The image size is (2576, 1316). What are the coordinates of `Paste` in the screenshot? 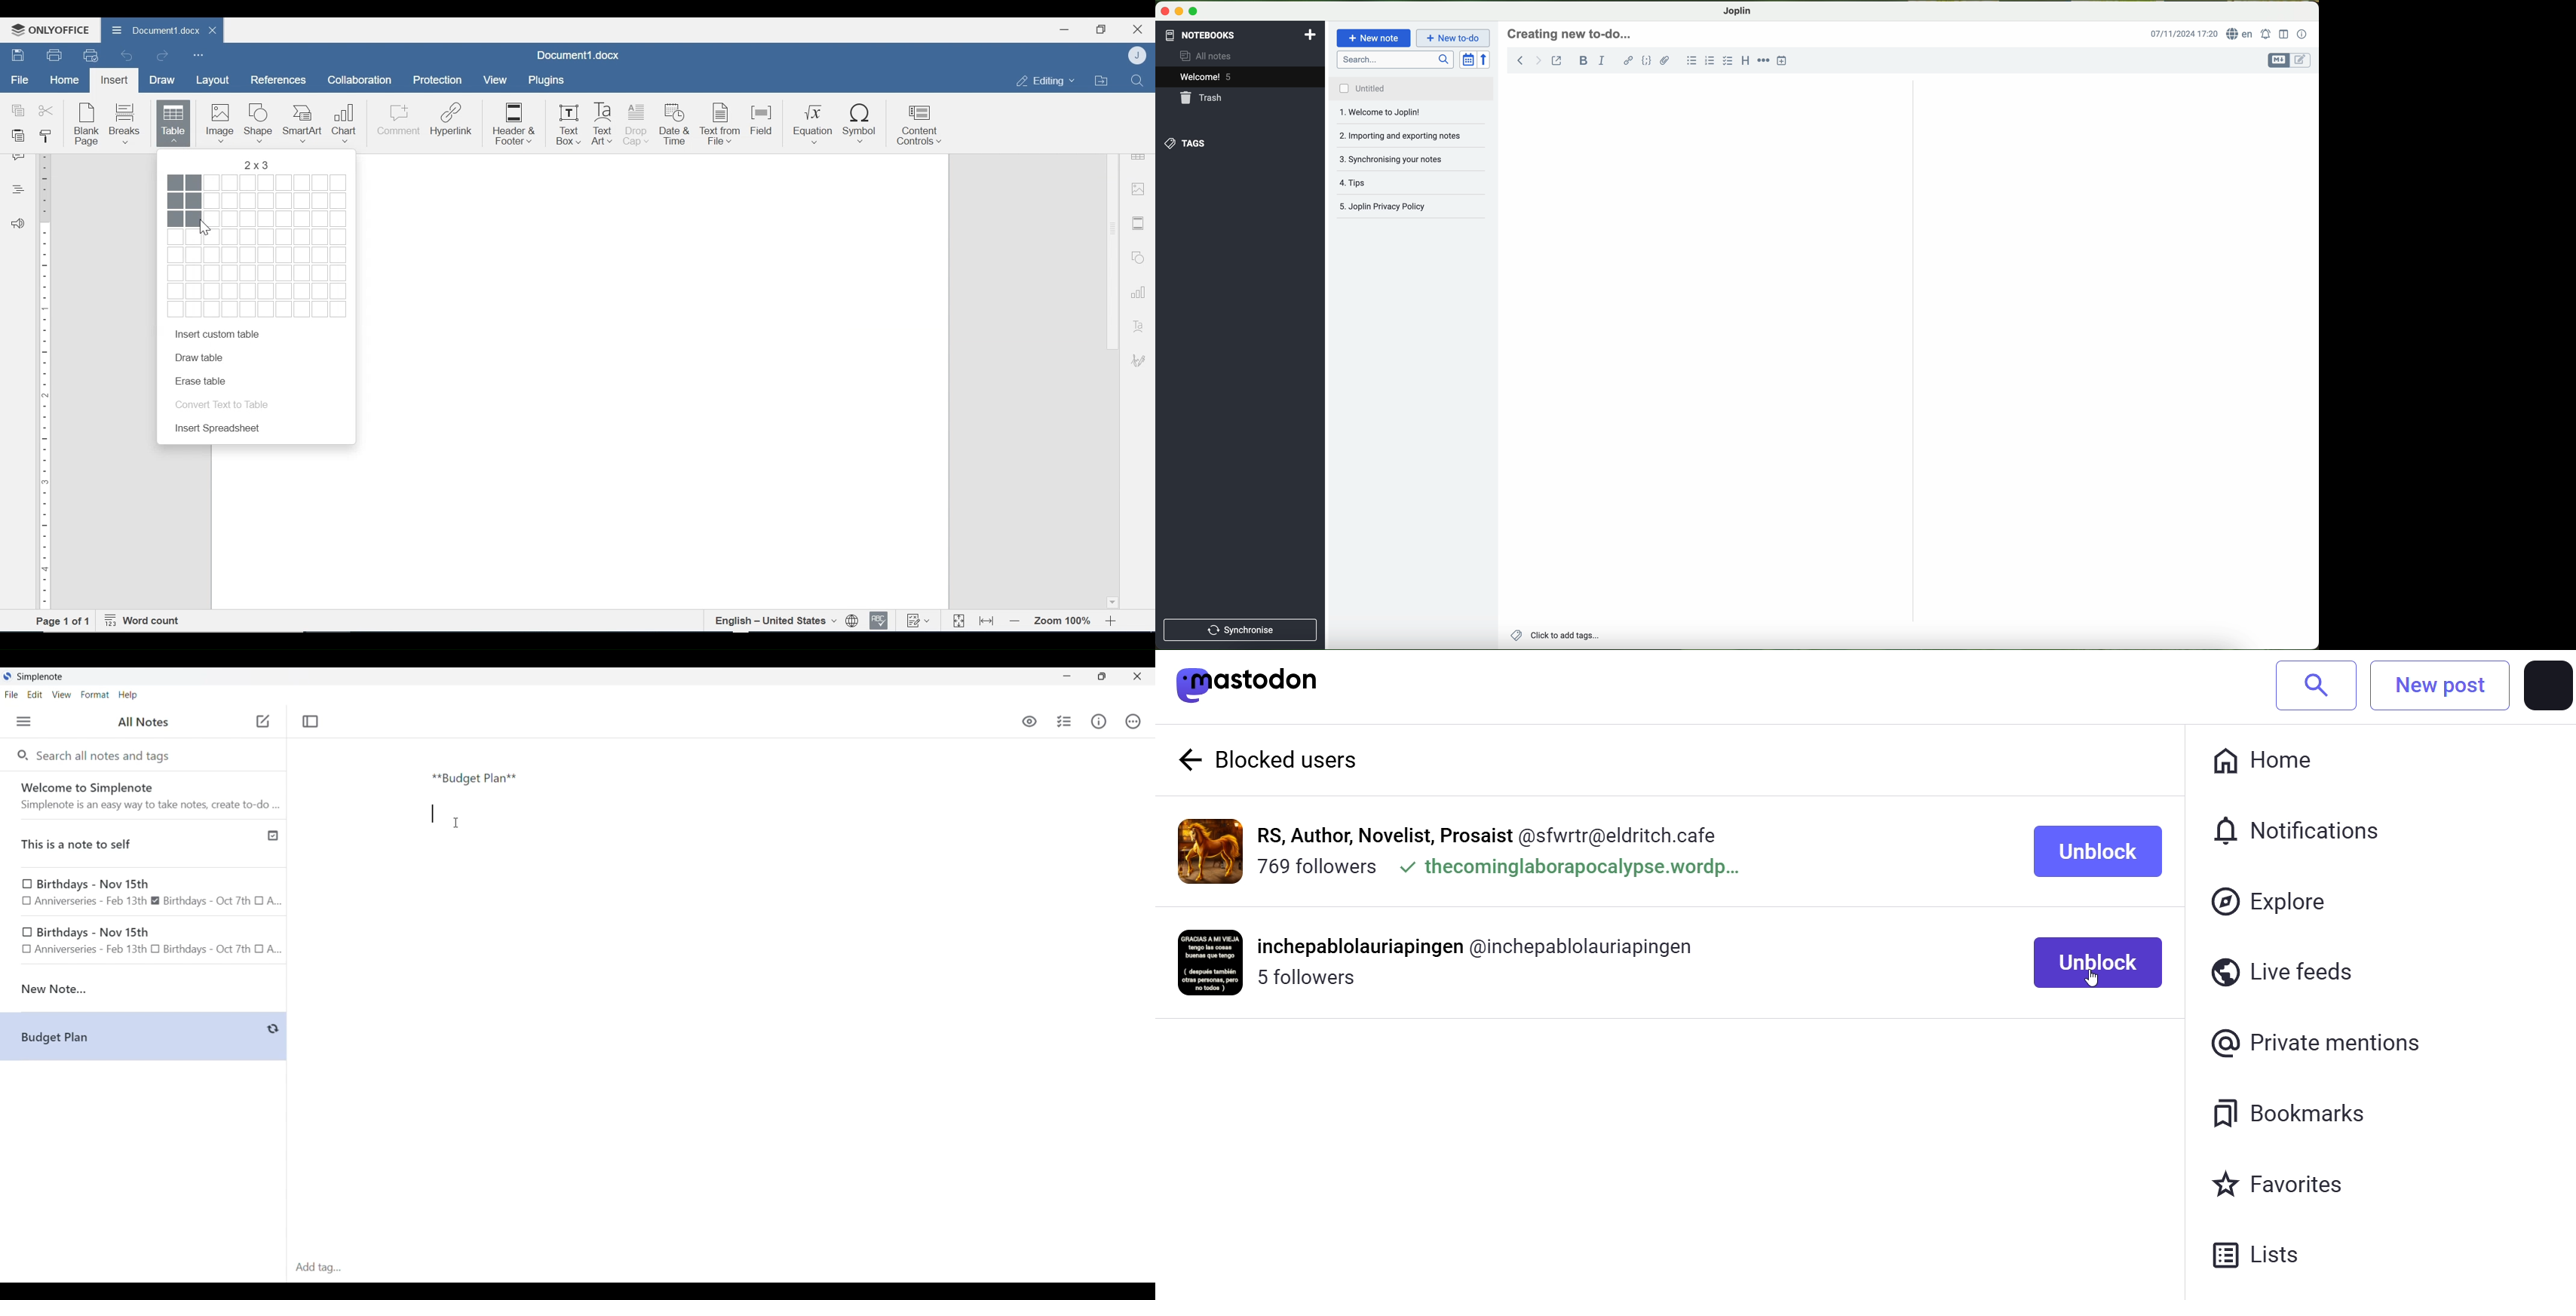 It's located at (19, 137).